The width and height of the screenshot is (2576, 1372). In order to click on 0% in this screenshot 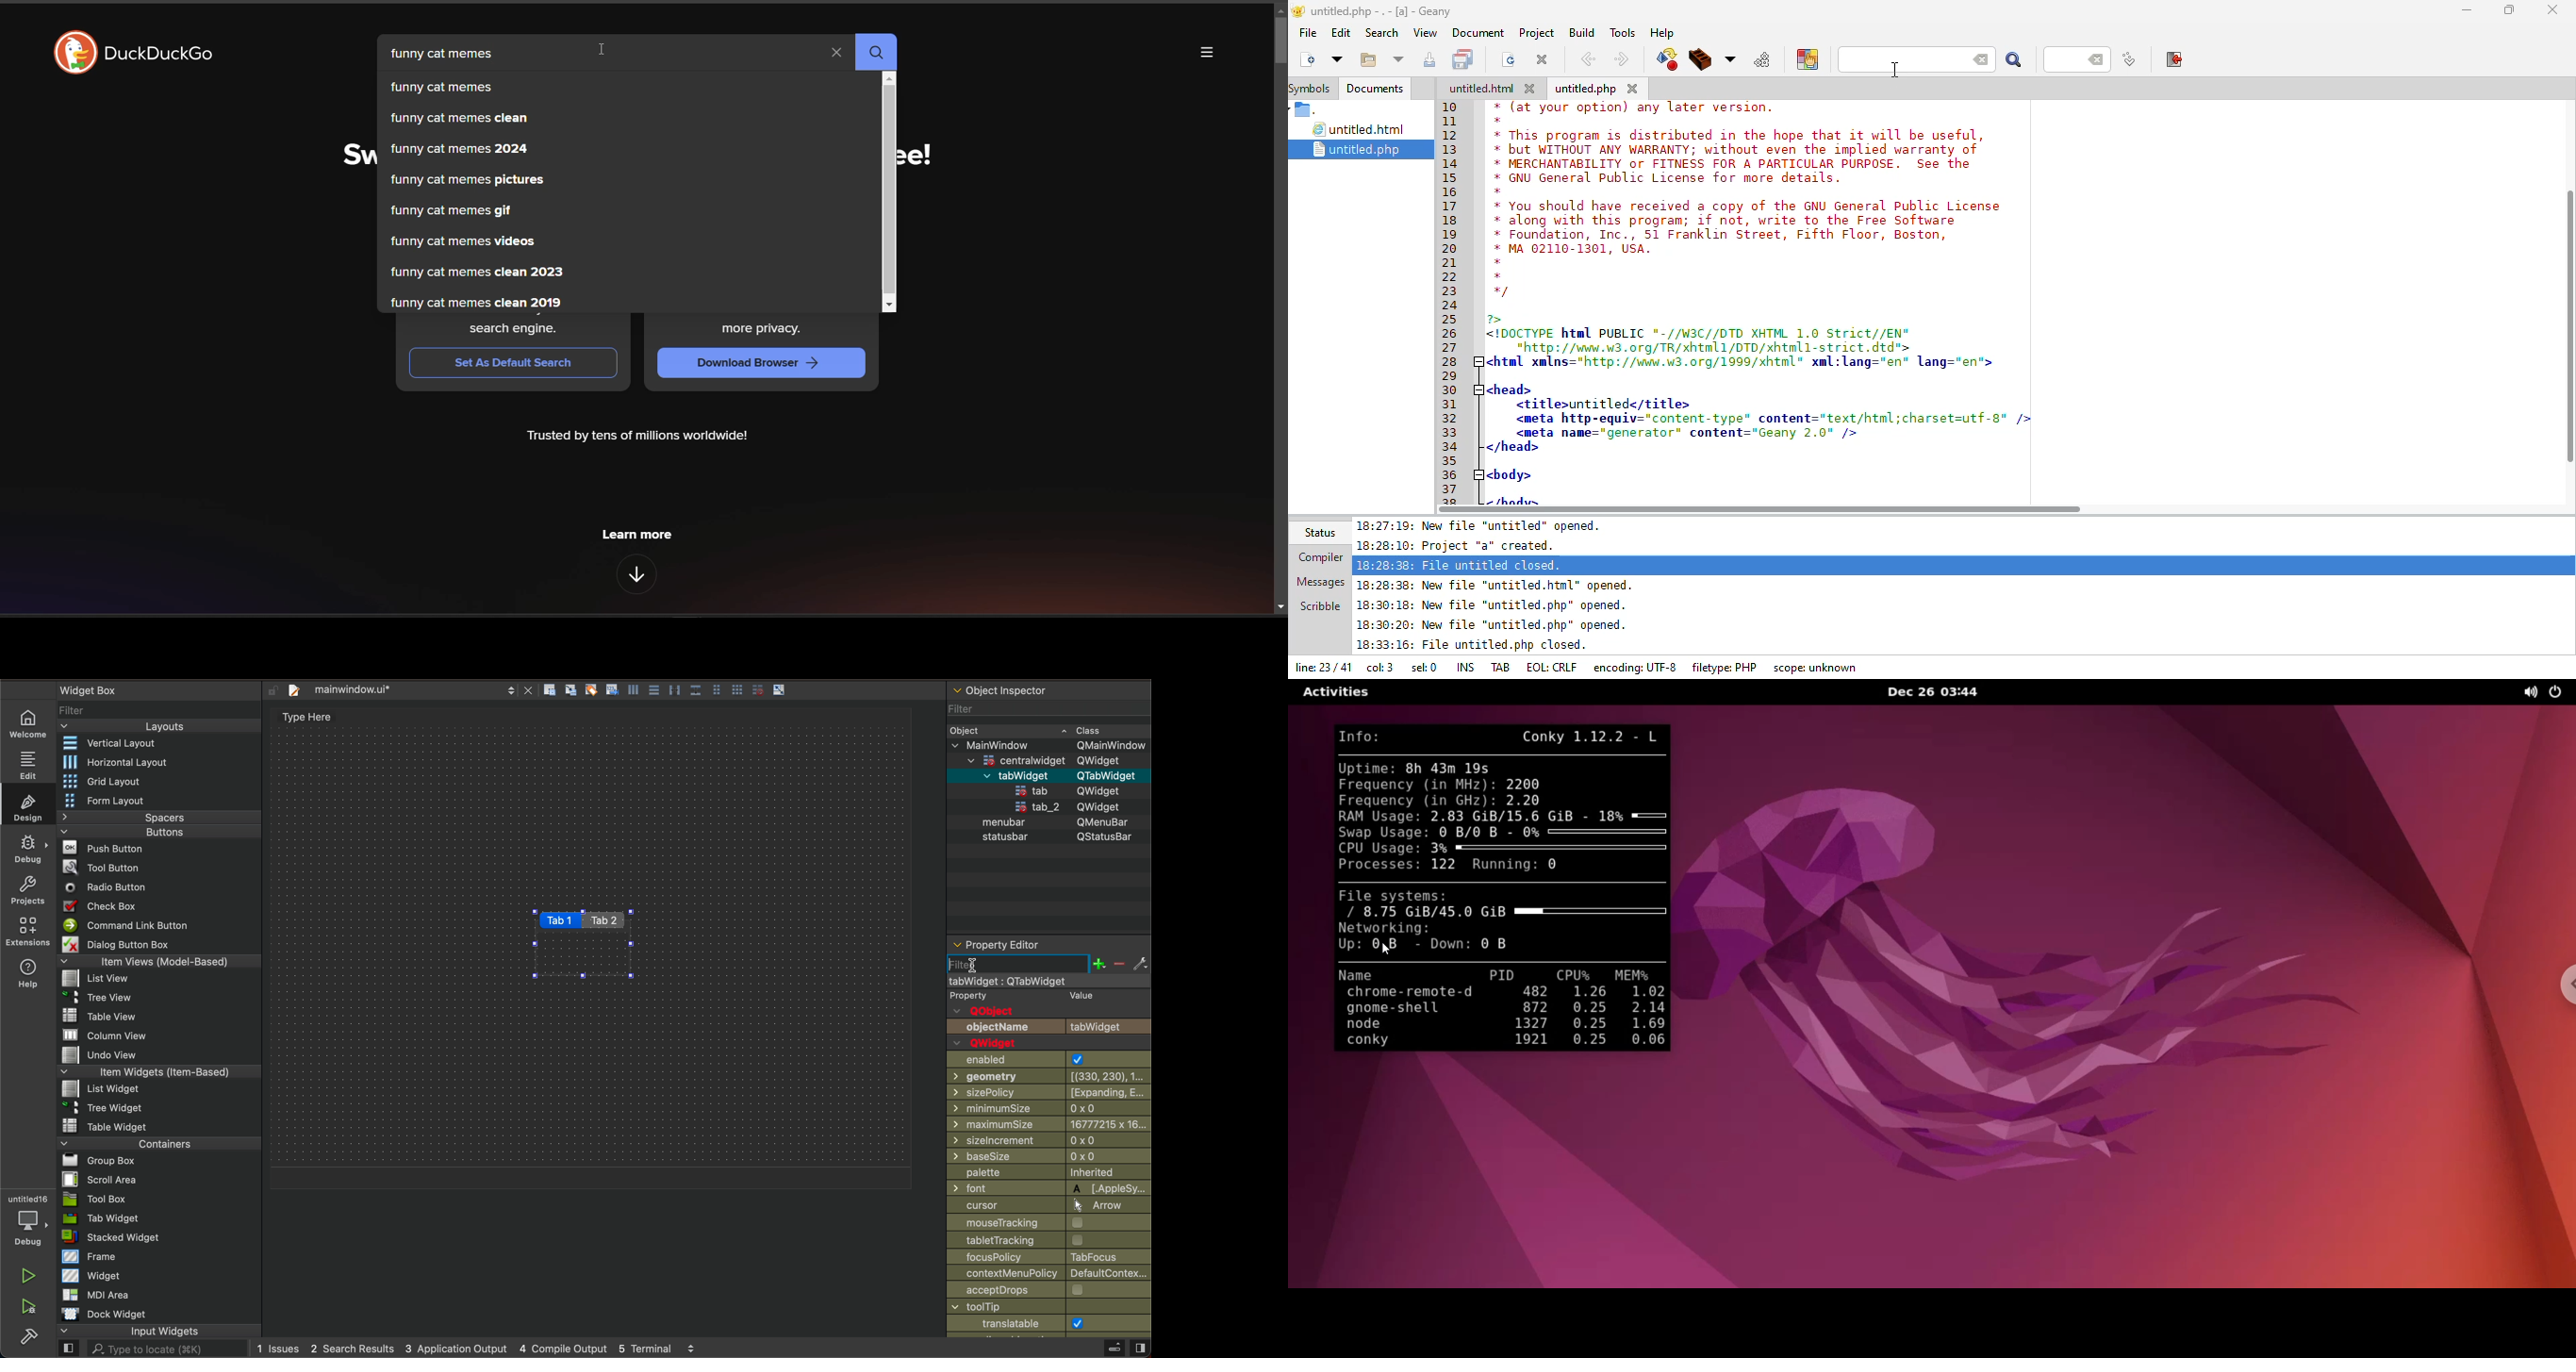, I will do `click(1592, 832)`.